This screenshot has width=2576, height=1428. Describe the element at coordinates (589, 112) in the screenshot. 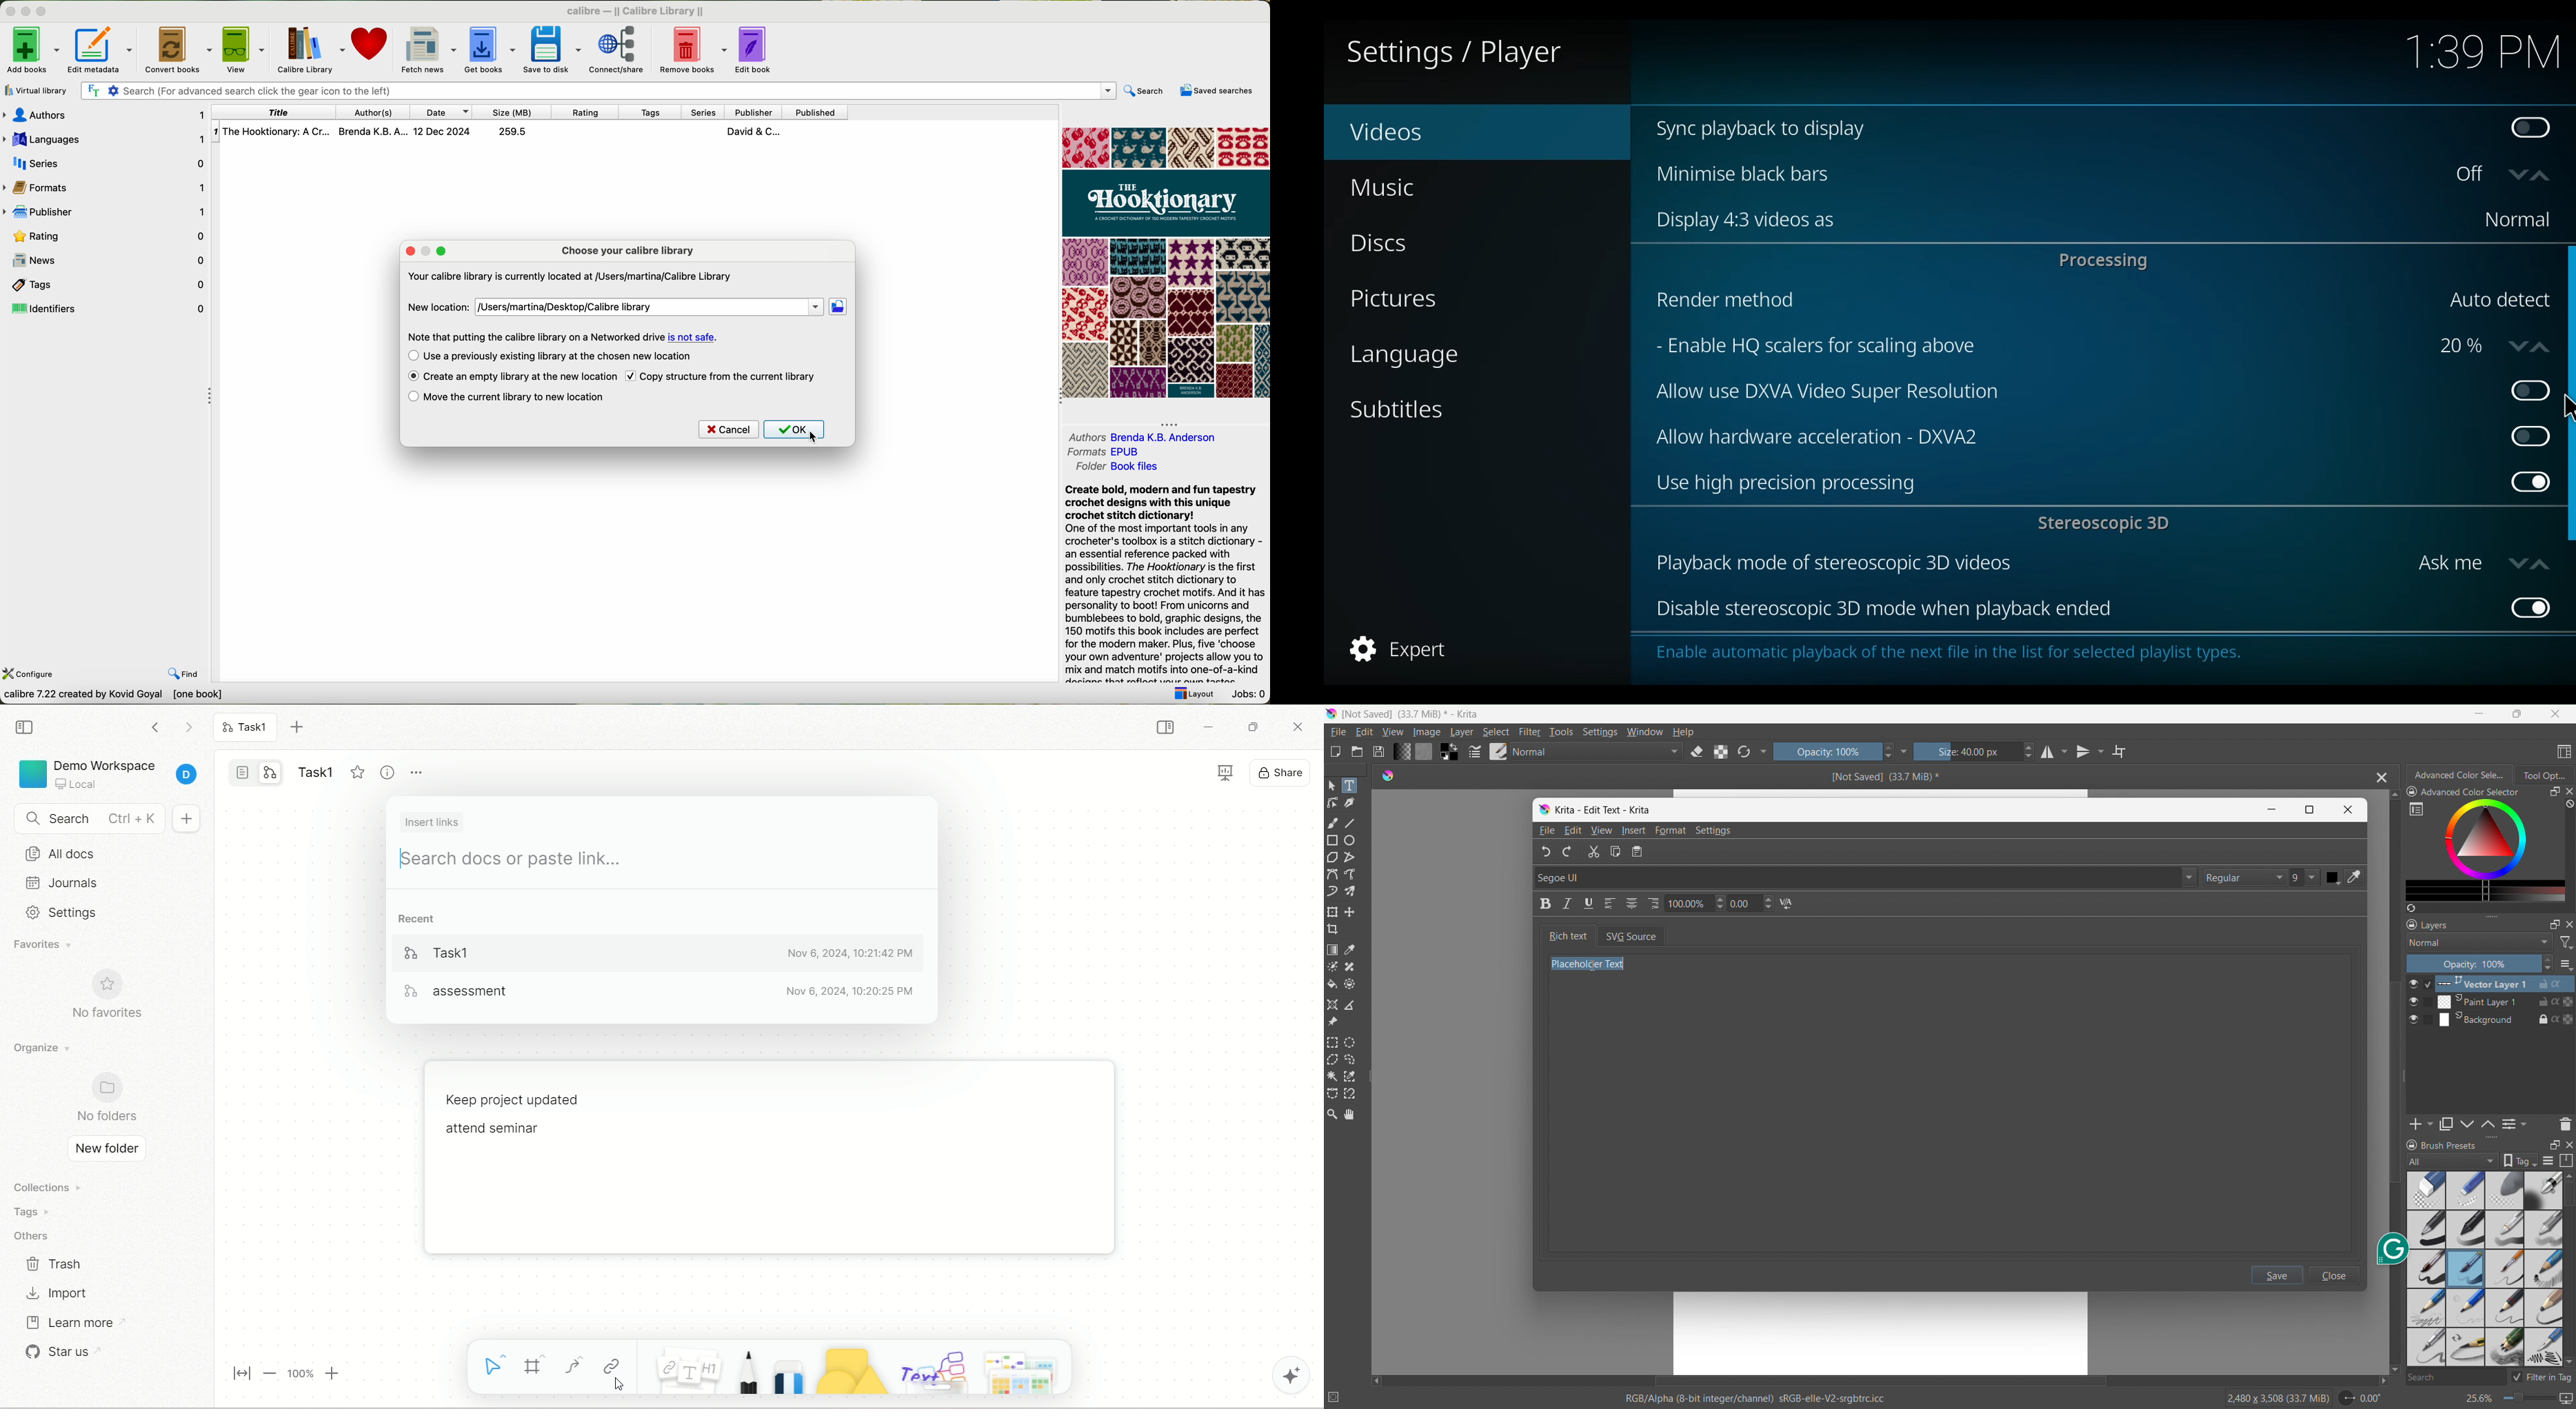

I see `rating` at that location.